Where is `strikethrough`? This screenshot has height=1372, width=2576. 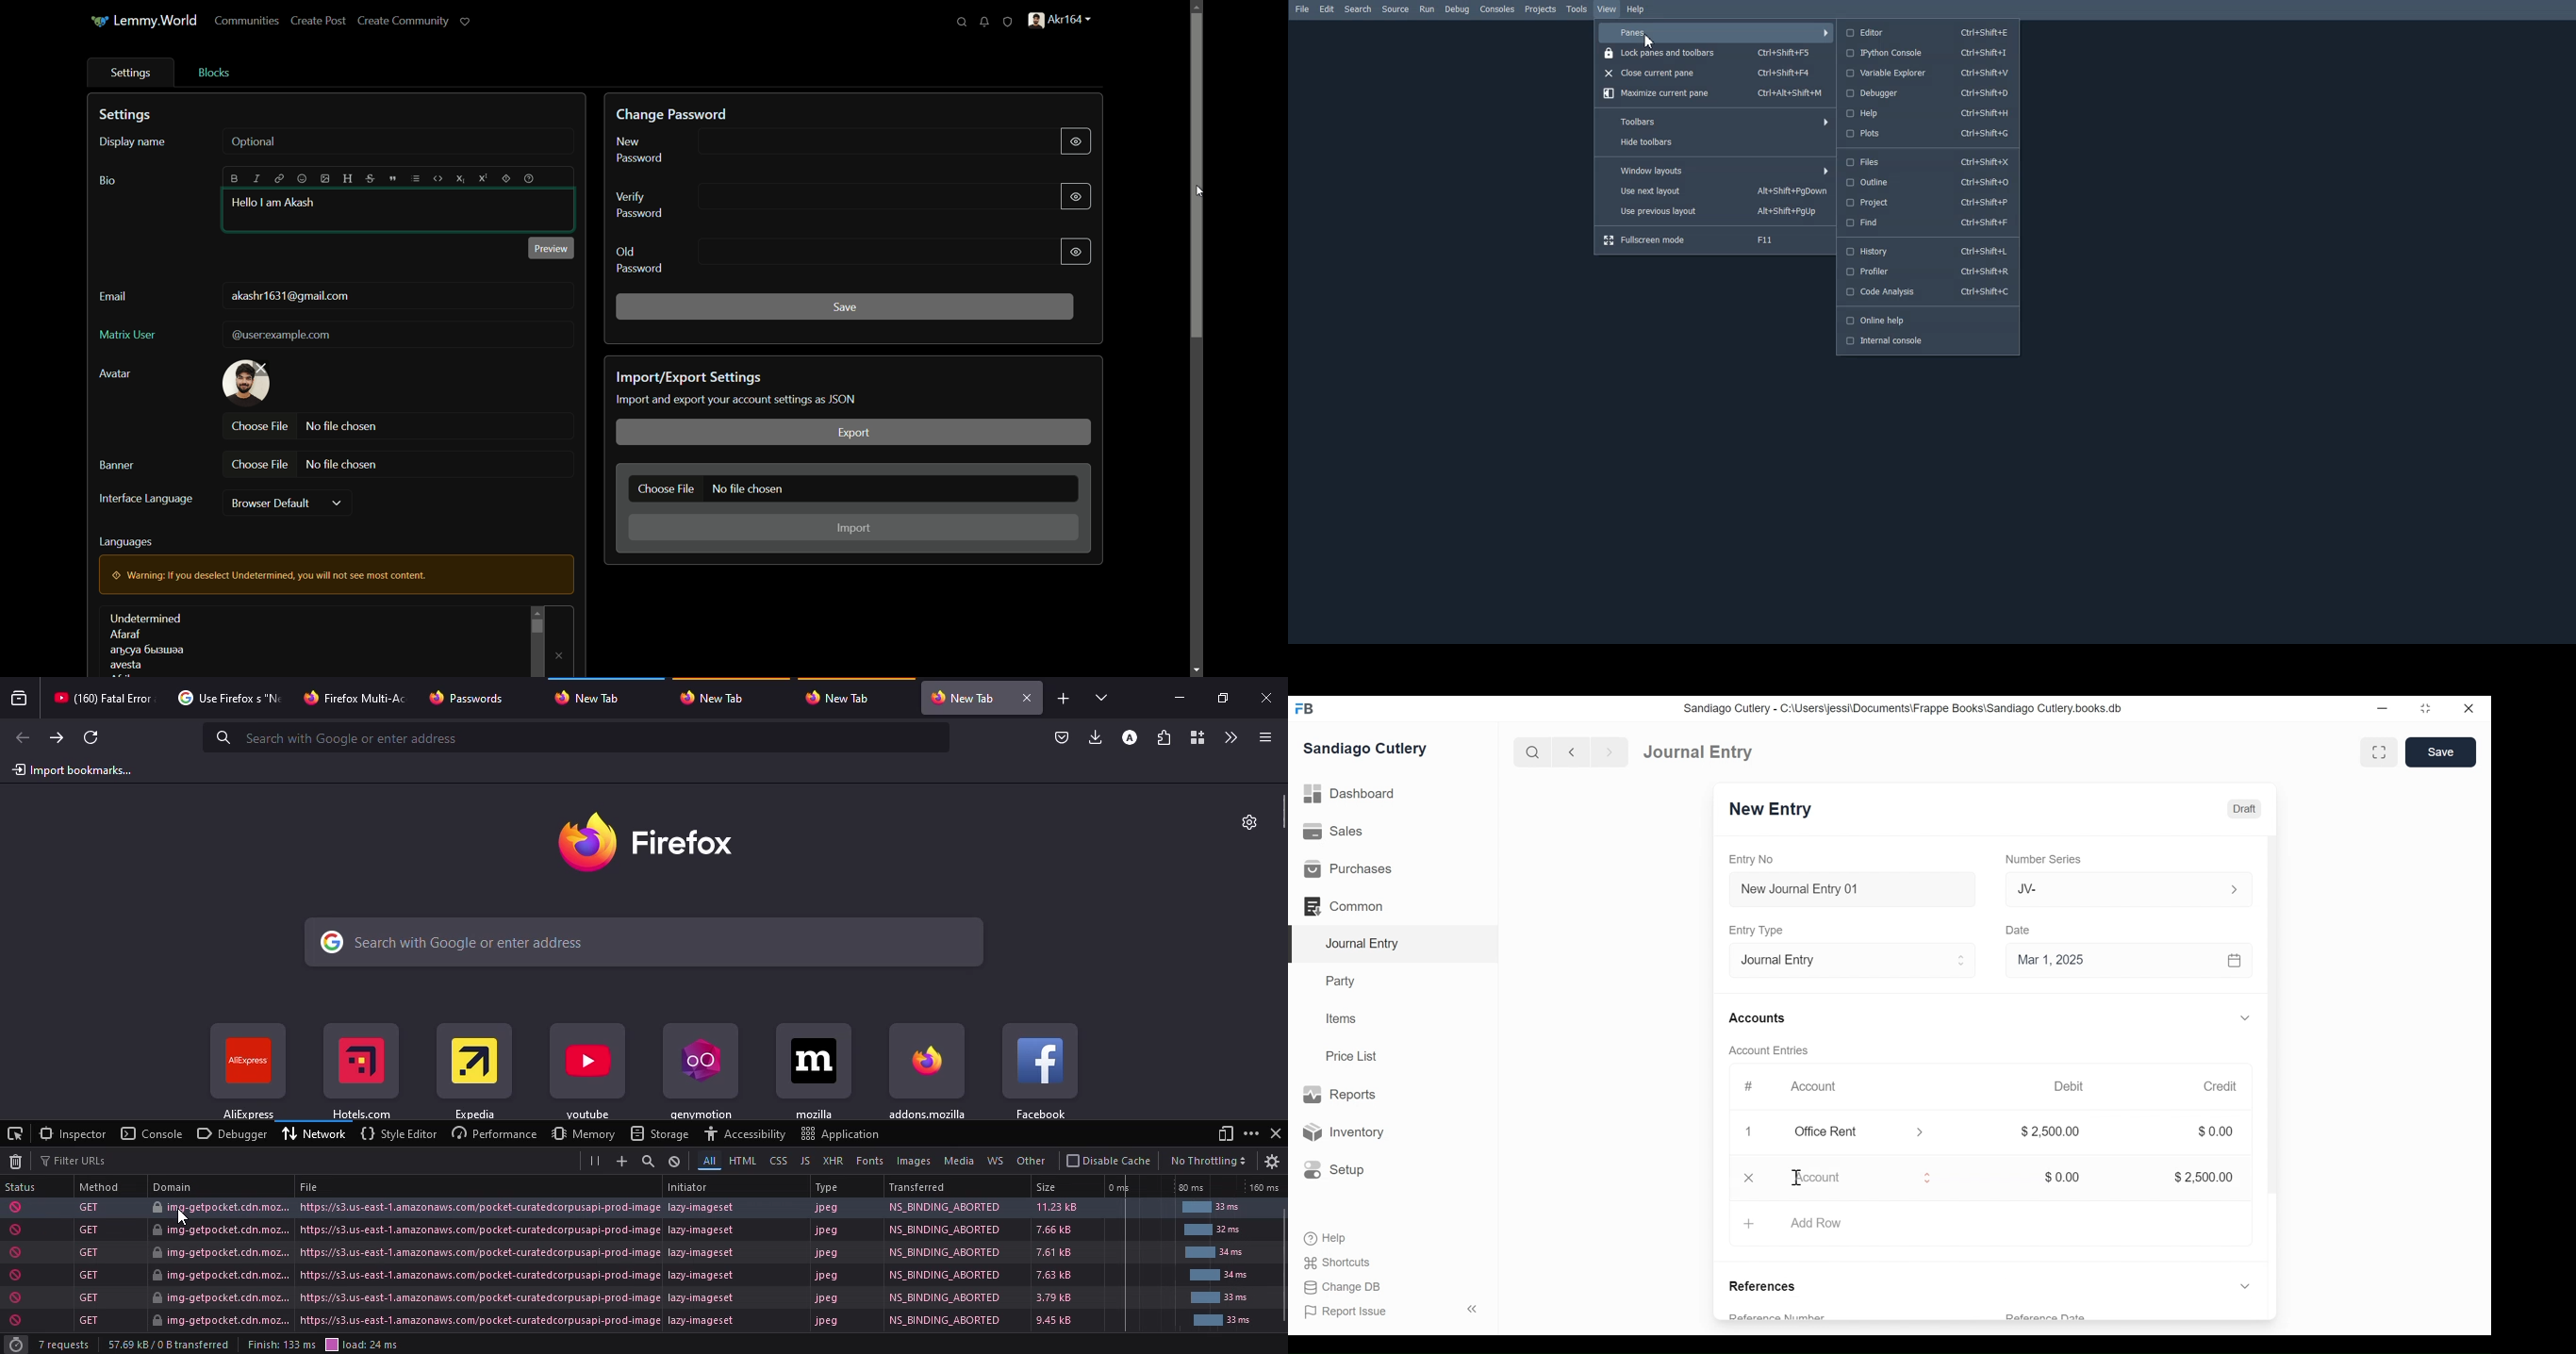
strikethrough is located at coordinates (370, 179).